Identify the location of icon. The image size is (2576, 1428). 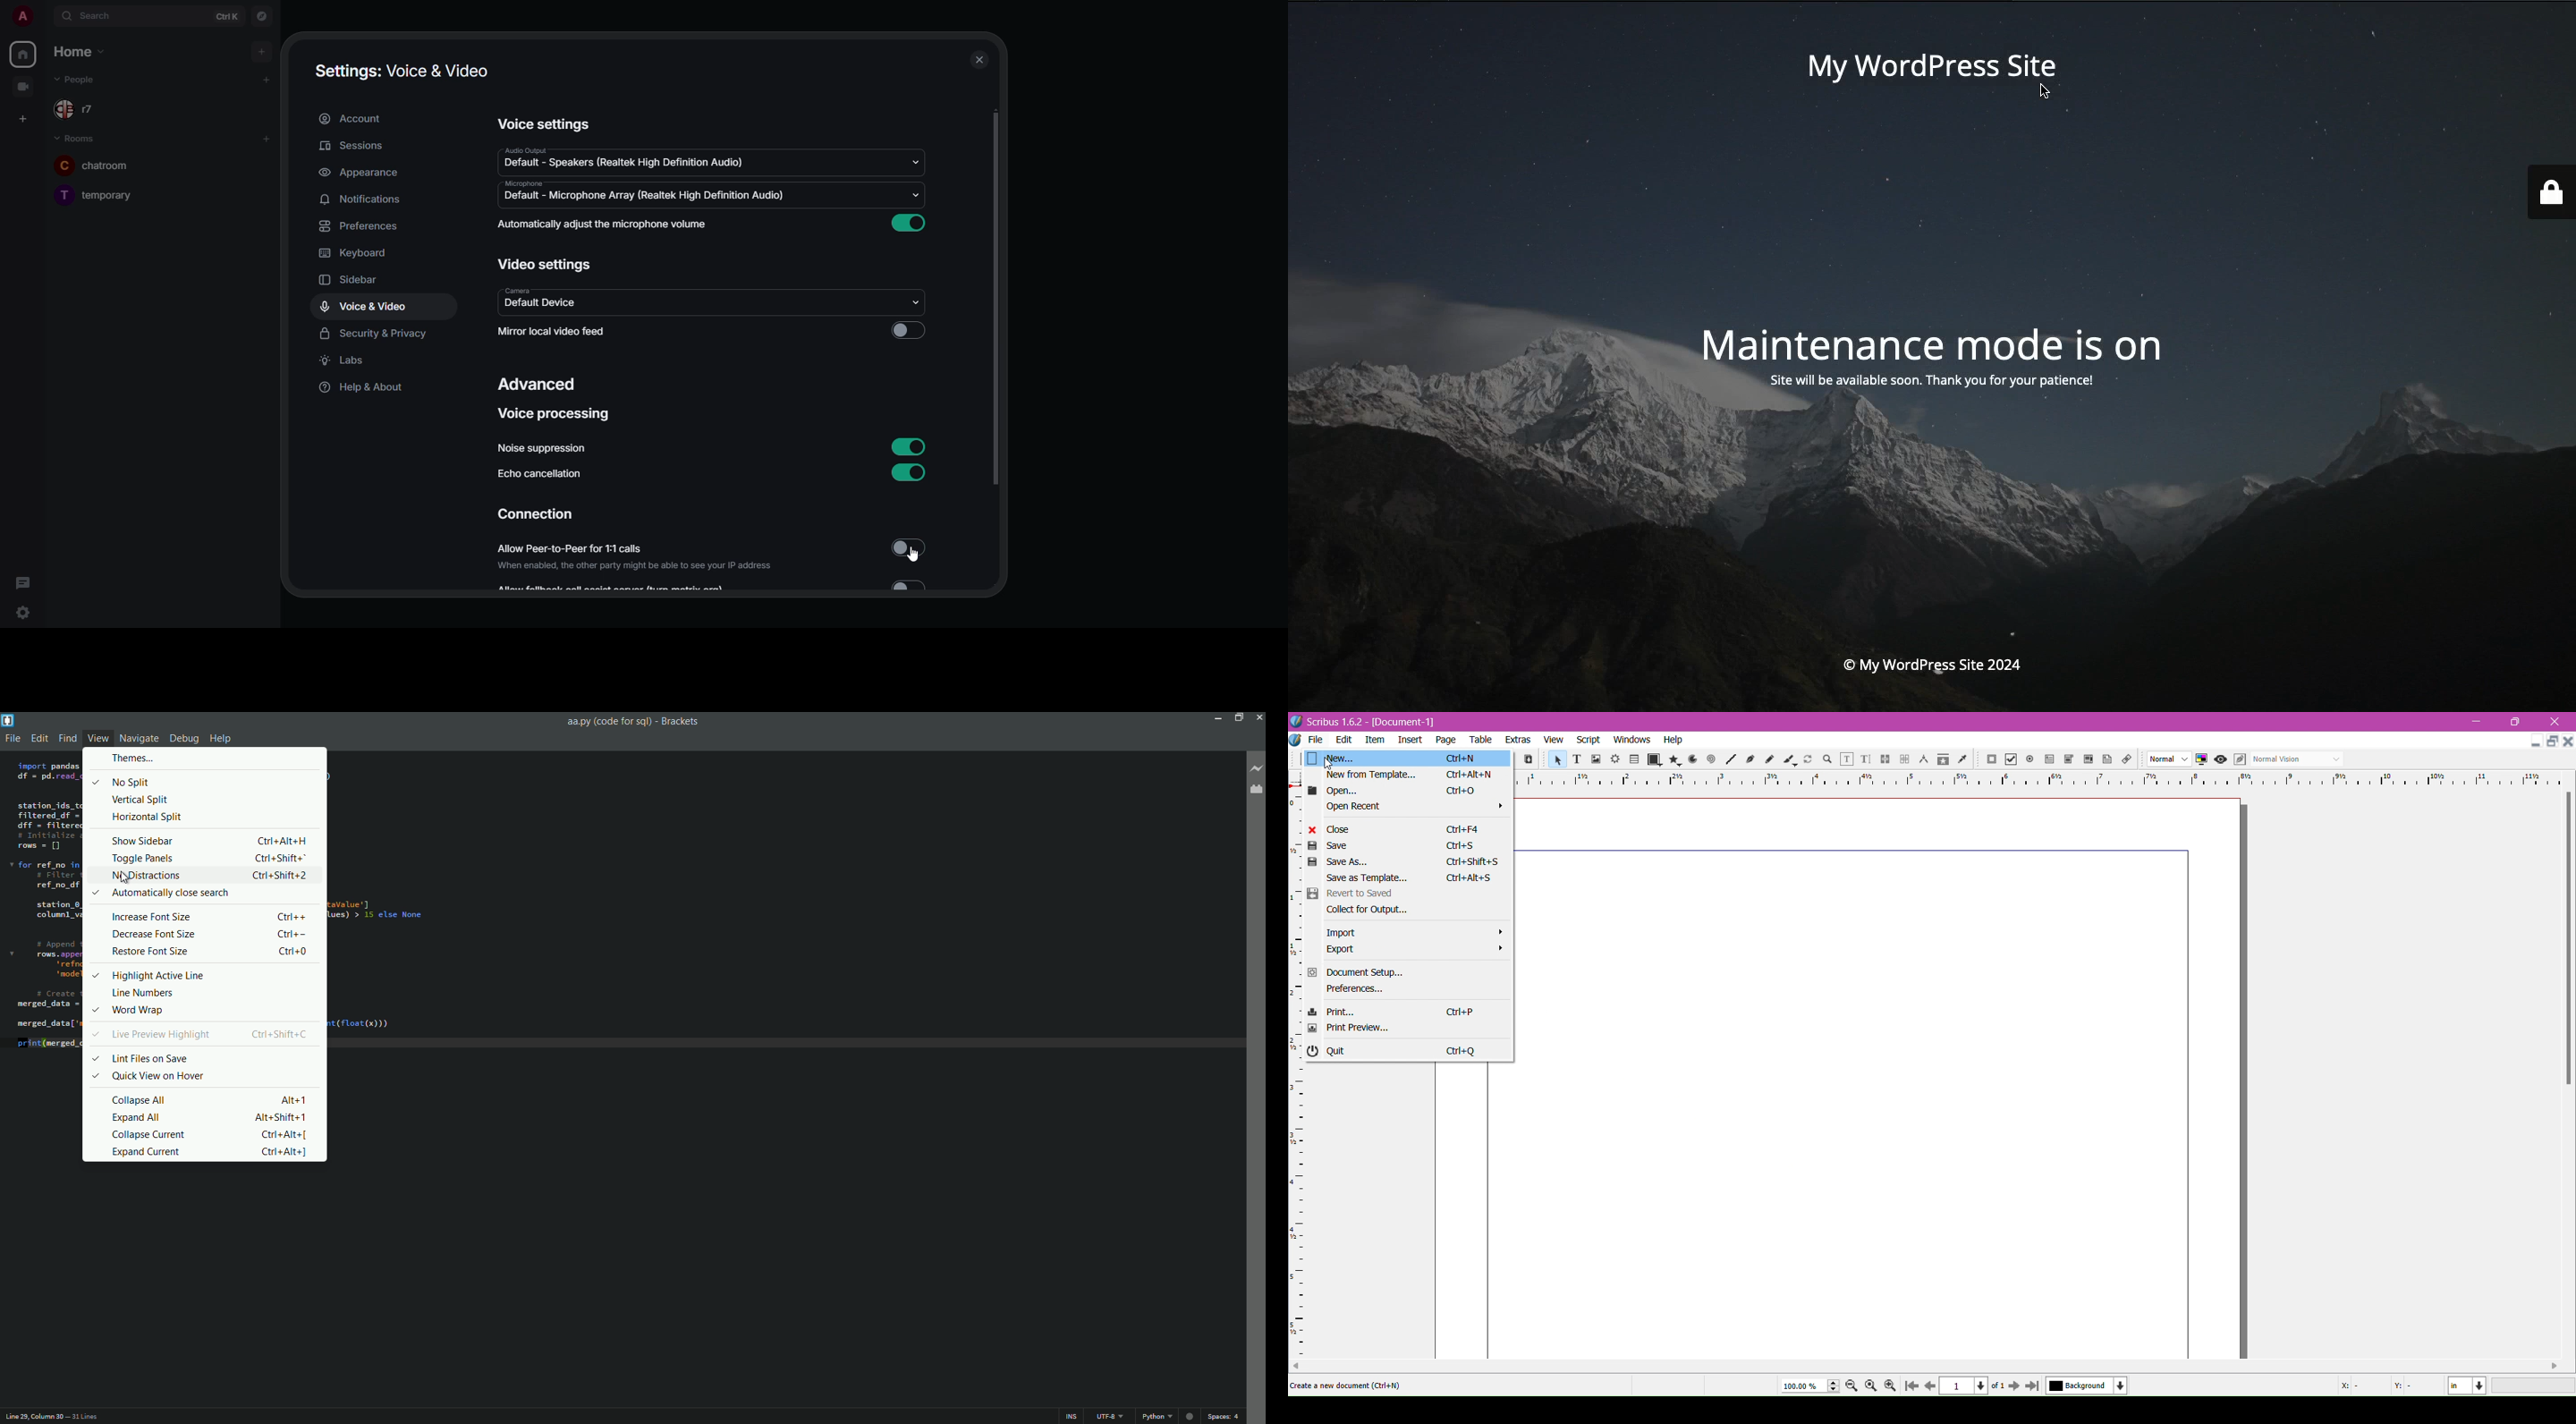
(1692, 760).